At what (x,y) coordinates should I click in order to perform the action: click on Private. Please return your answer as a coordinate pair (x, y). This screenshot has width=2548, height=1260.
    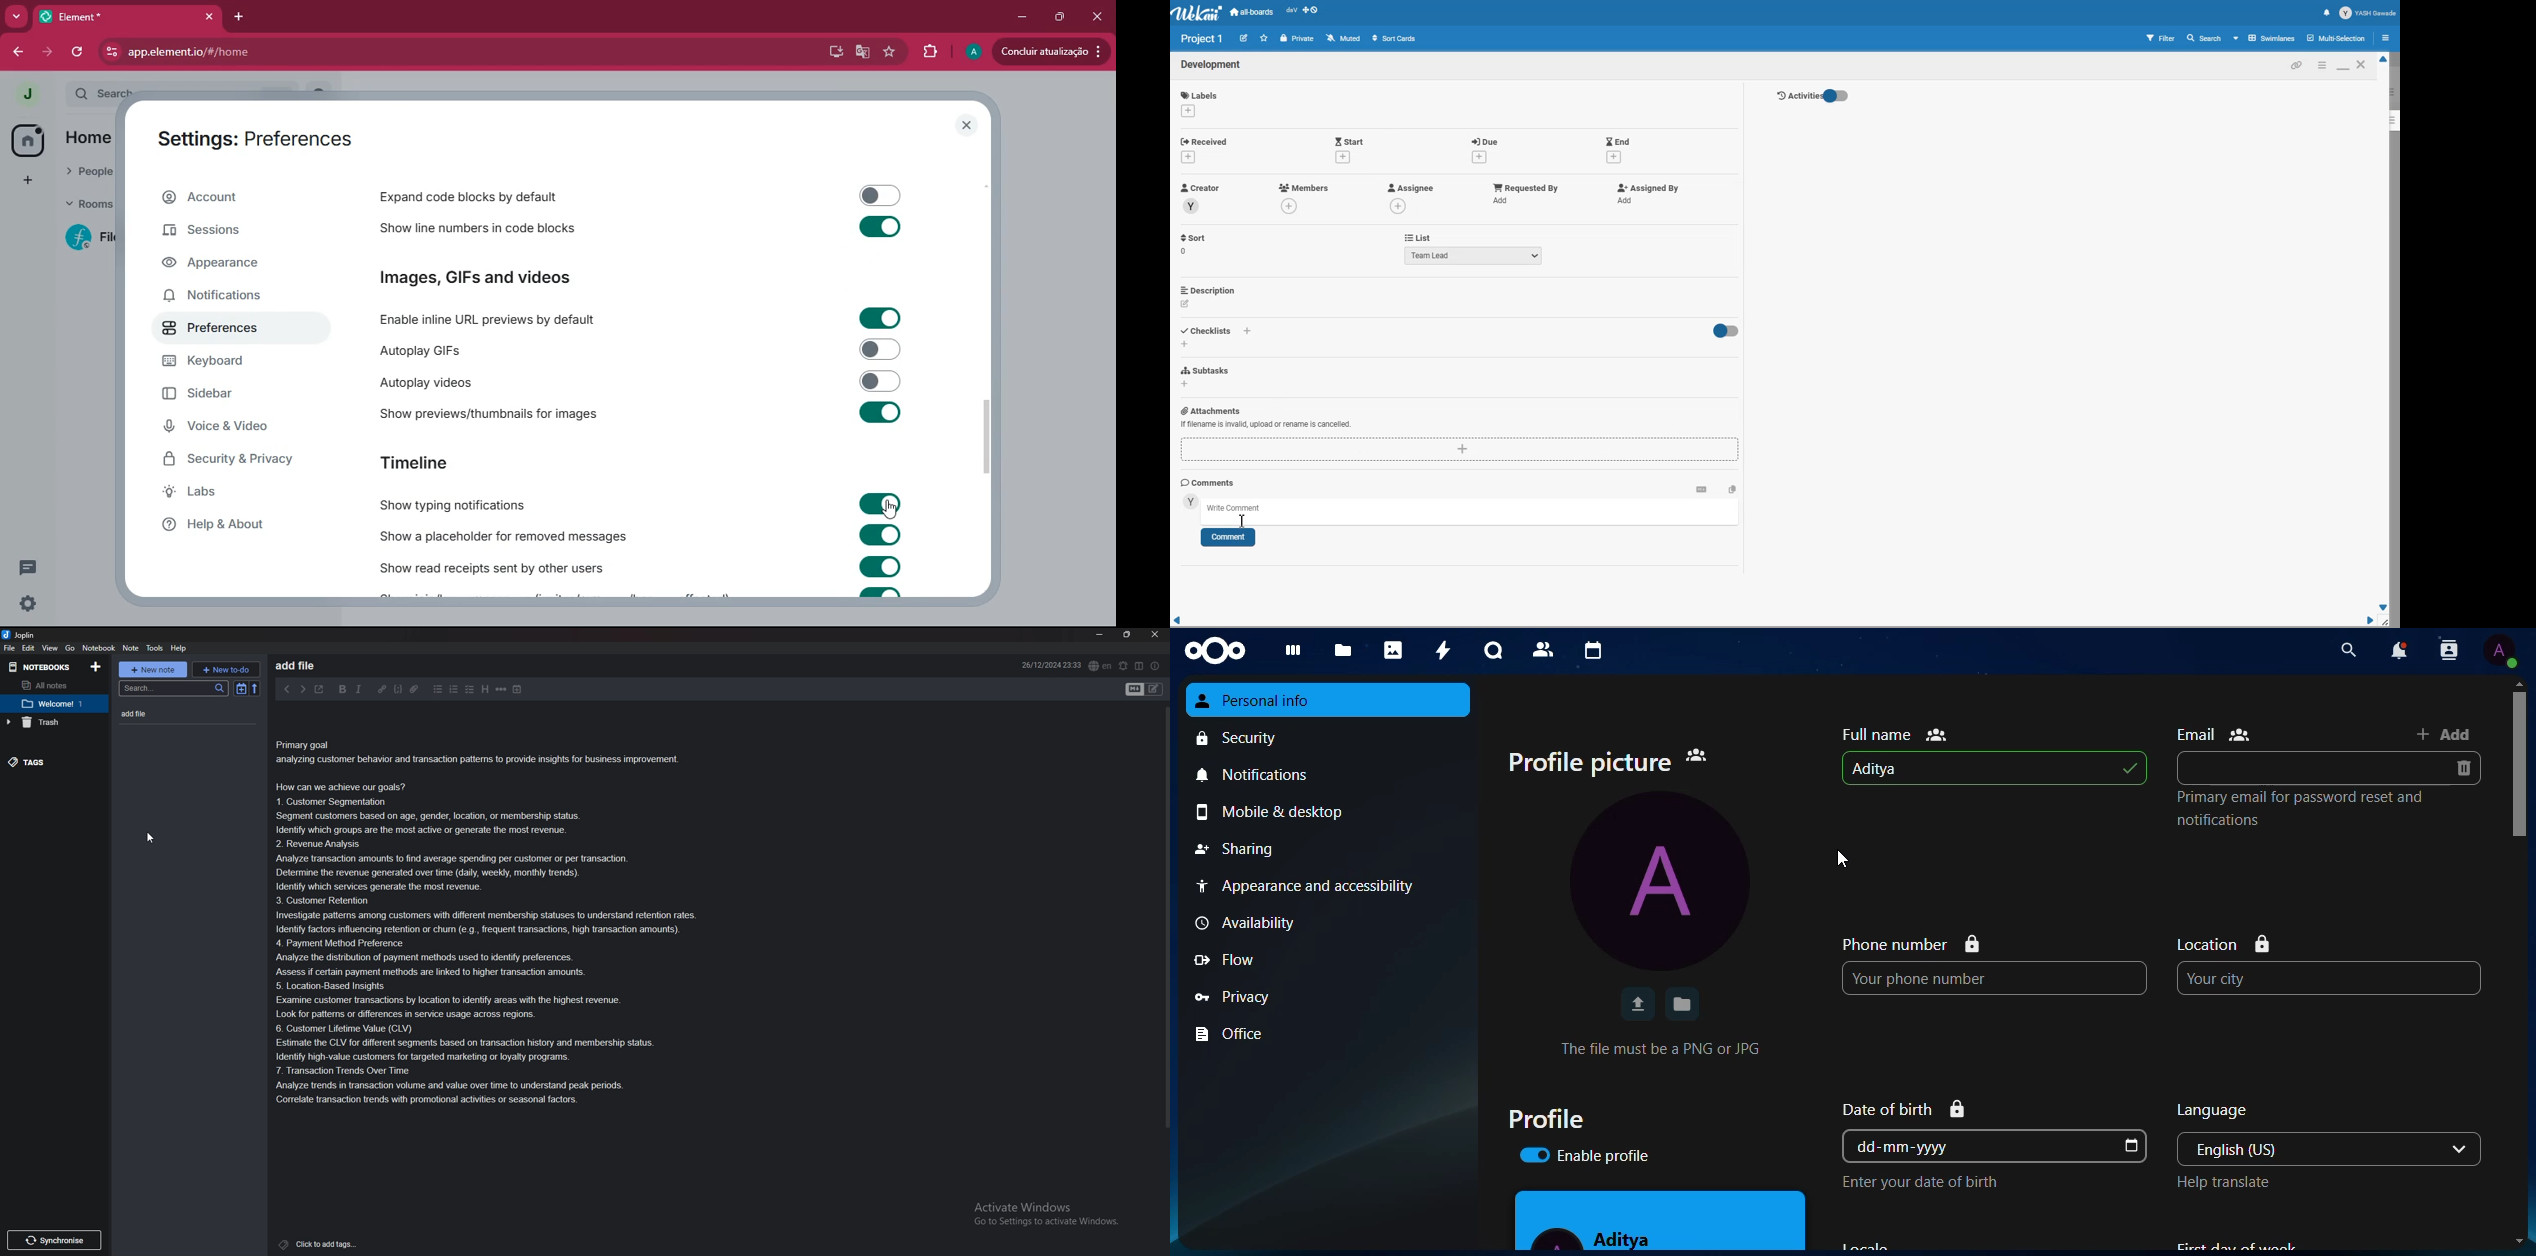
    Looking at the image, I should click on (1298, 38).